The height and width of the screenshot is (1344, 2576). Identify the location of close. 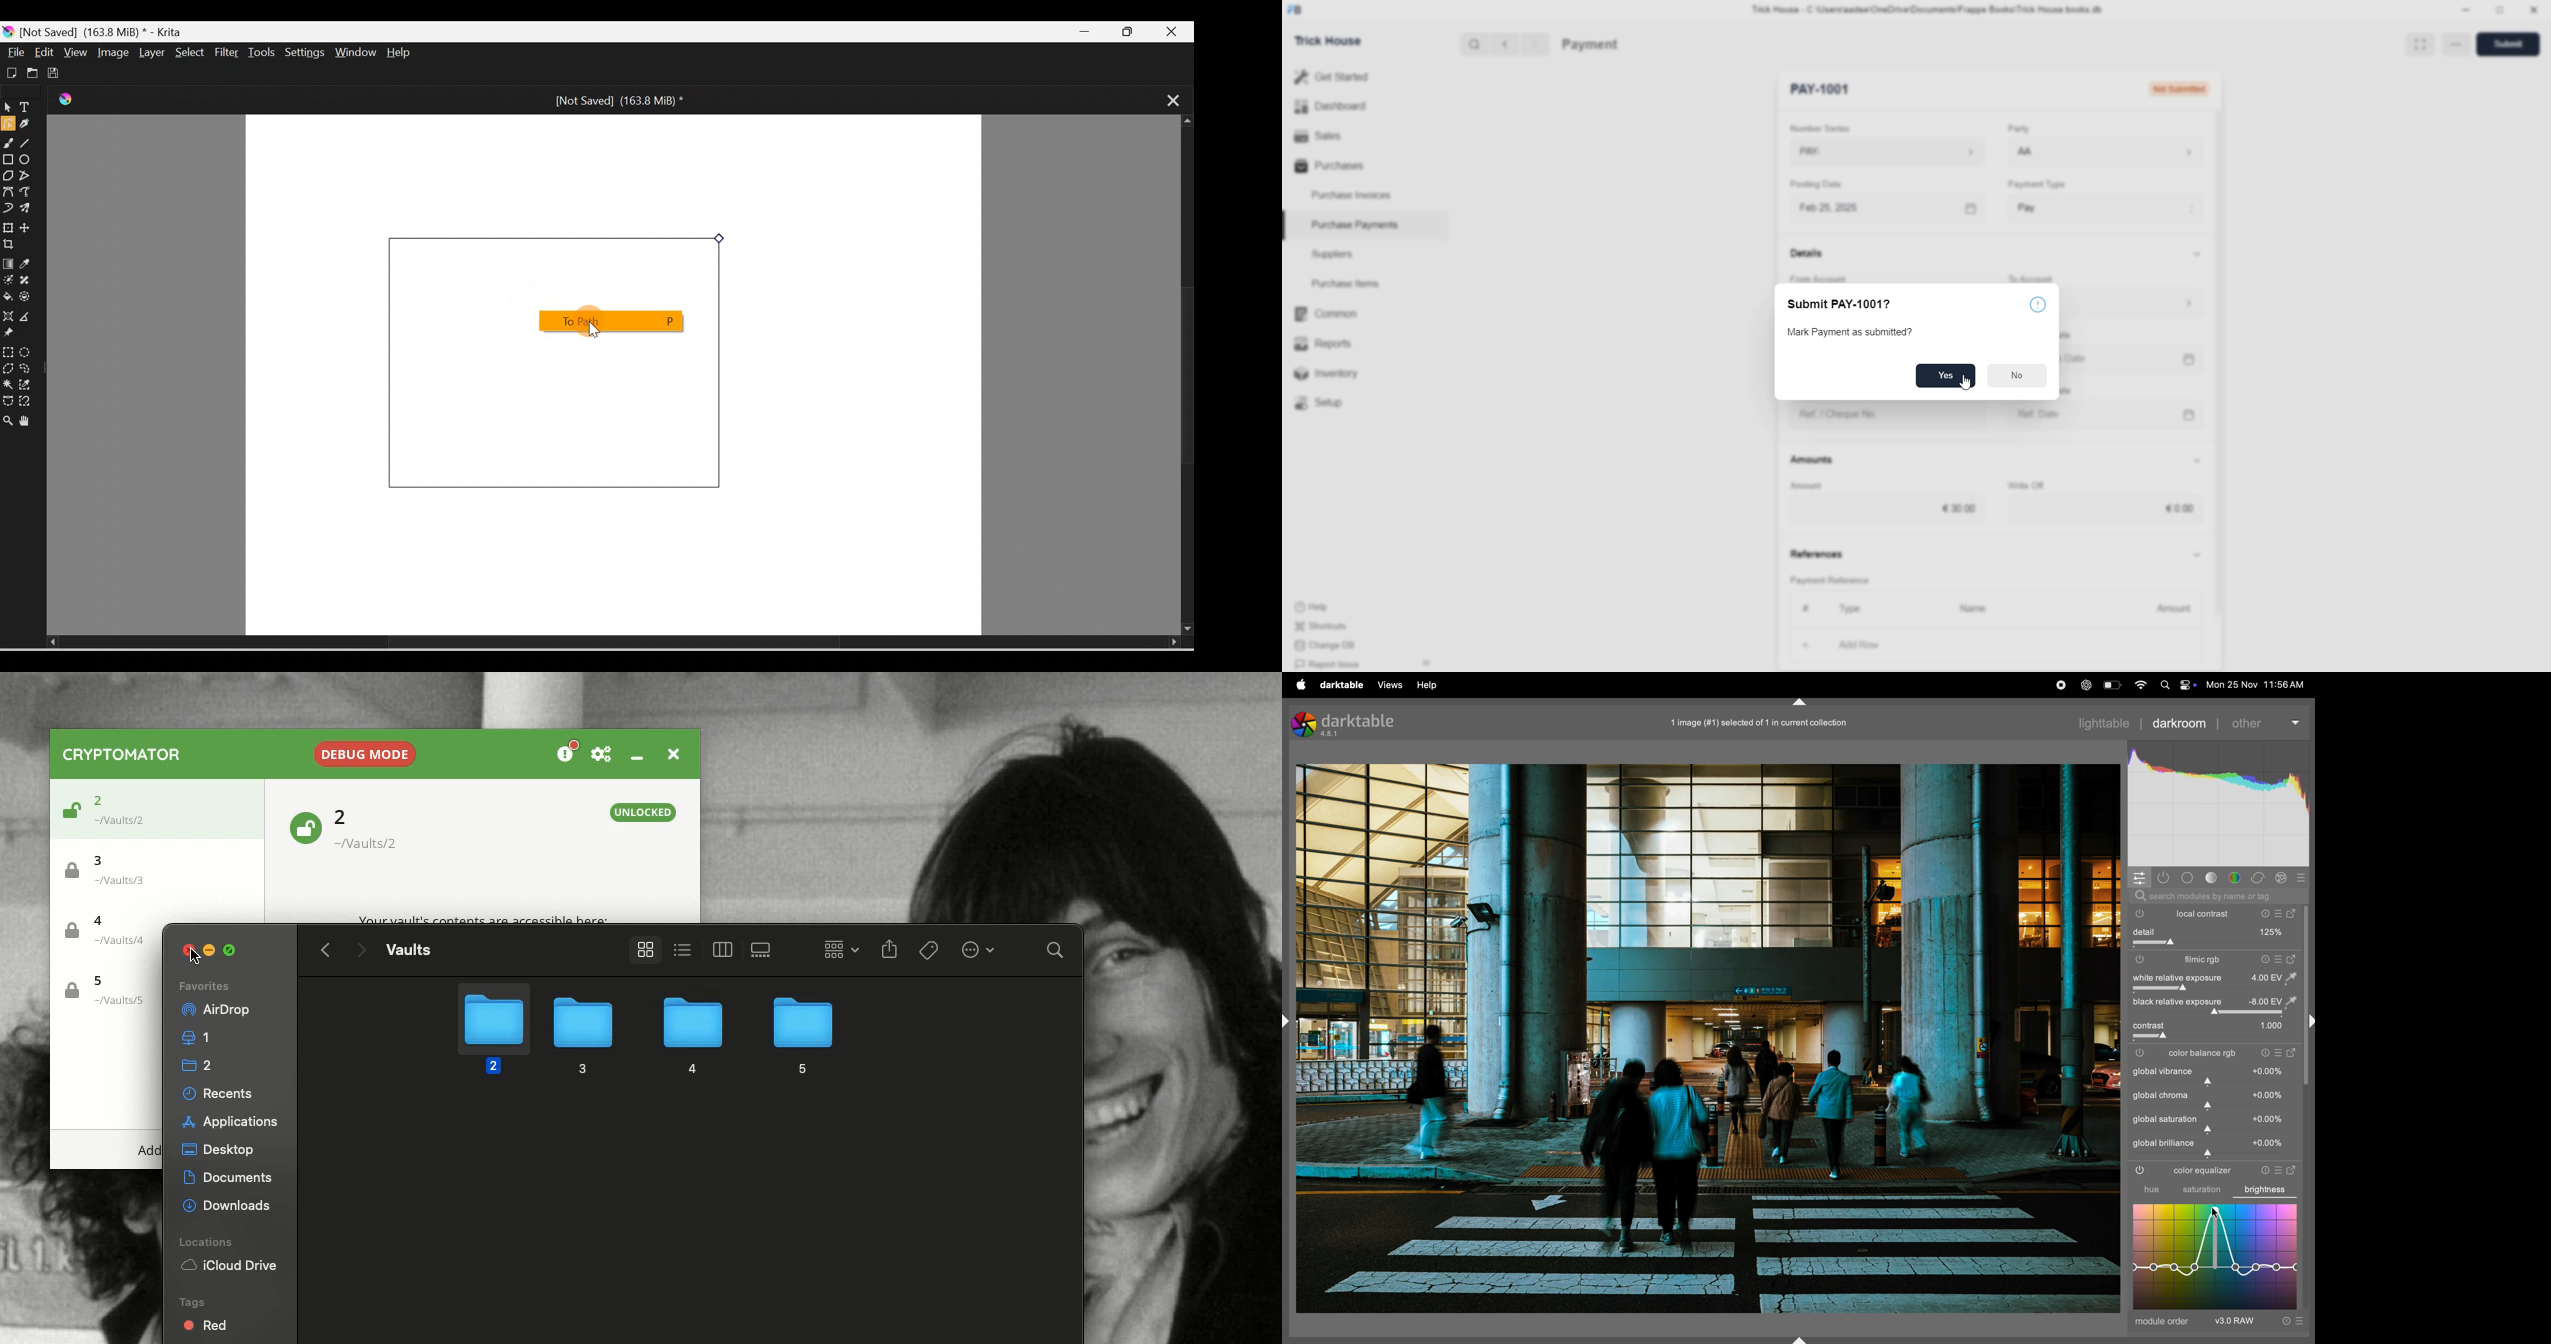
(2535, 10).